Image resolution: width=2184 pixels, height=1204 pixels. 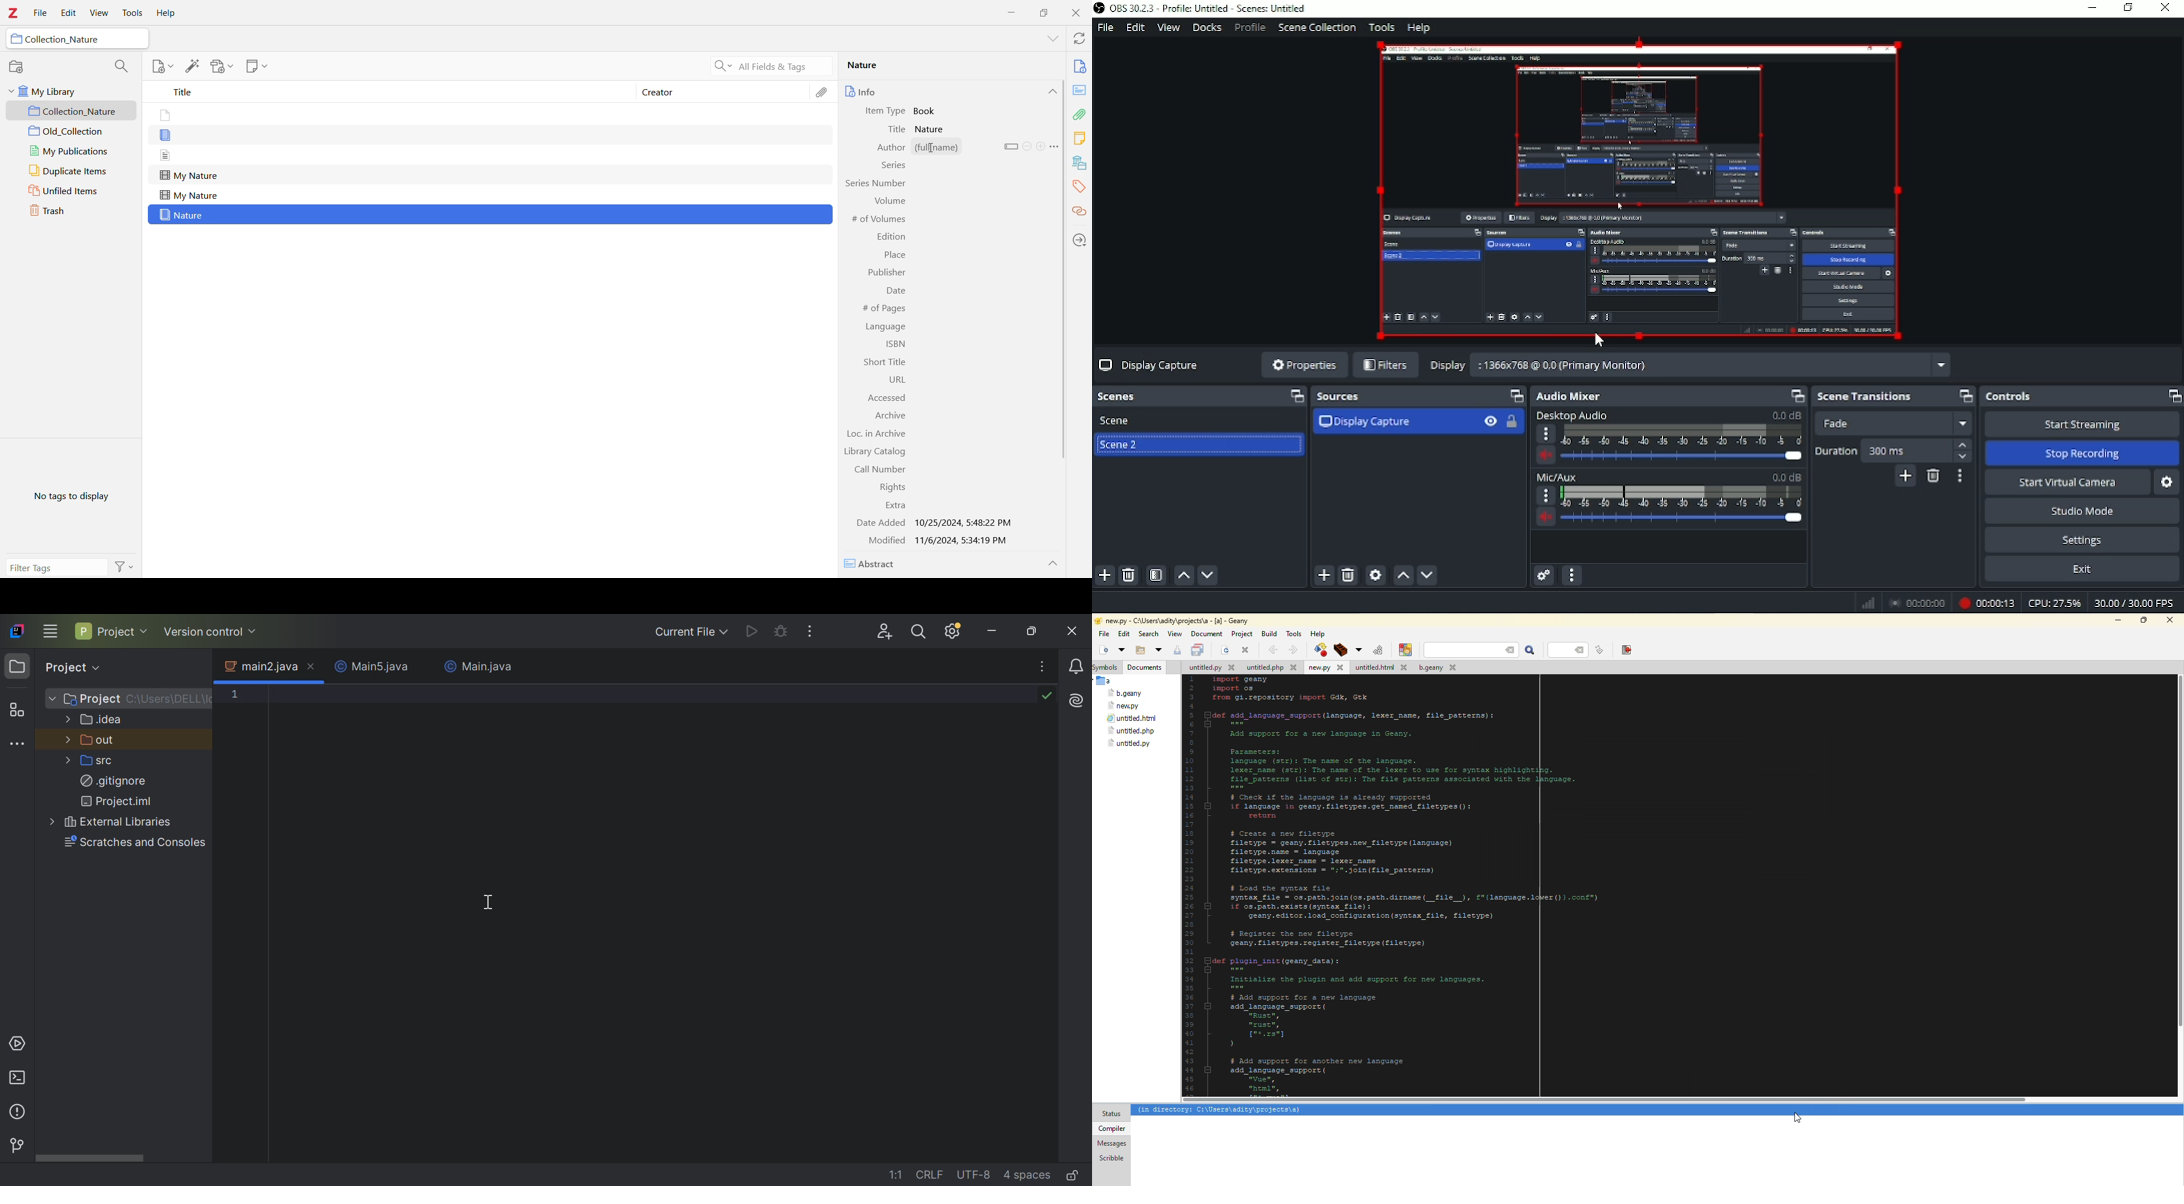 What do you see at coordinates (1986, 604) in the screenshot?
I see `Recording 00:00:04` at bounding box center [1986, 604].